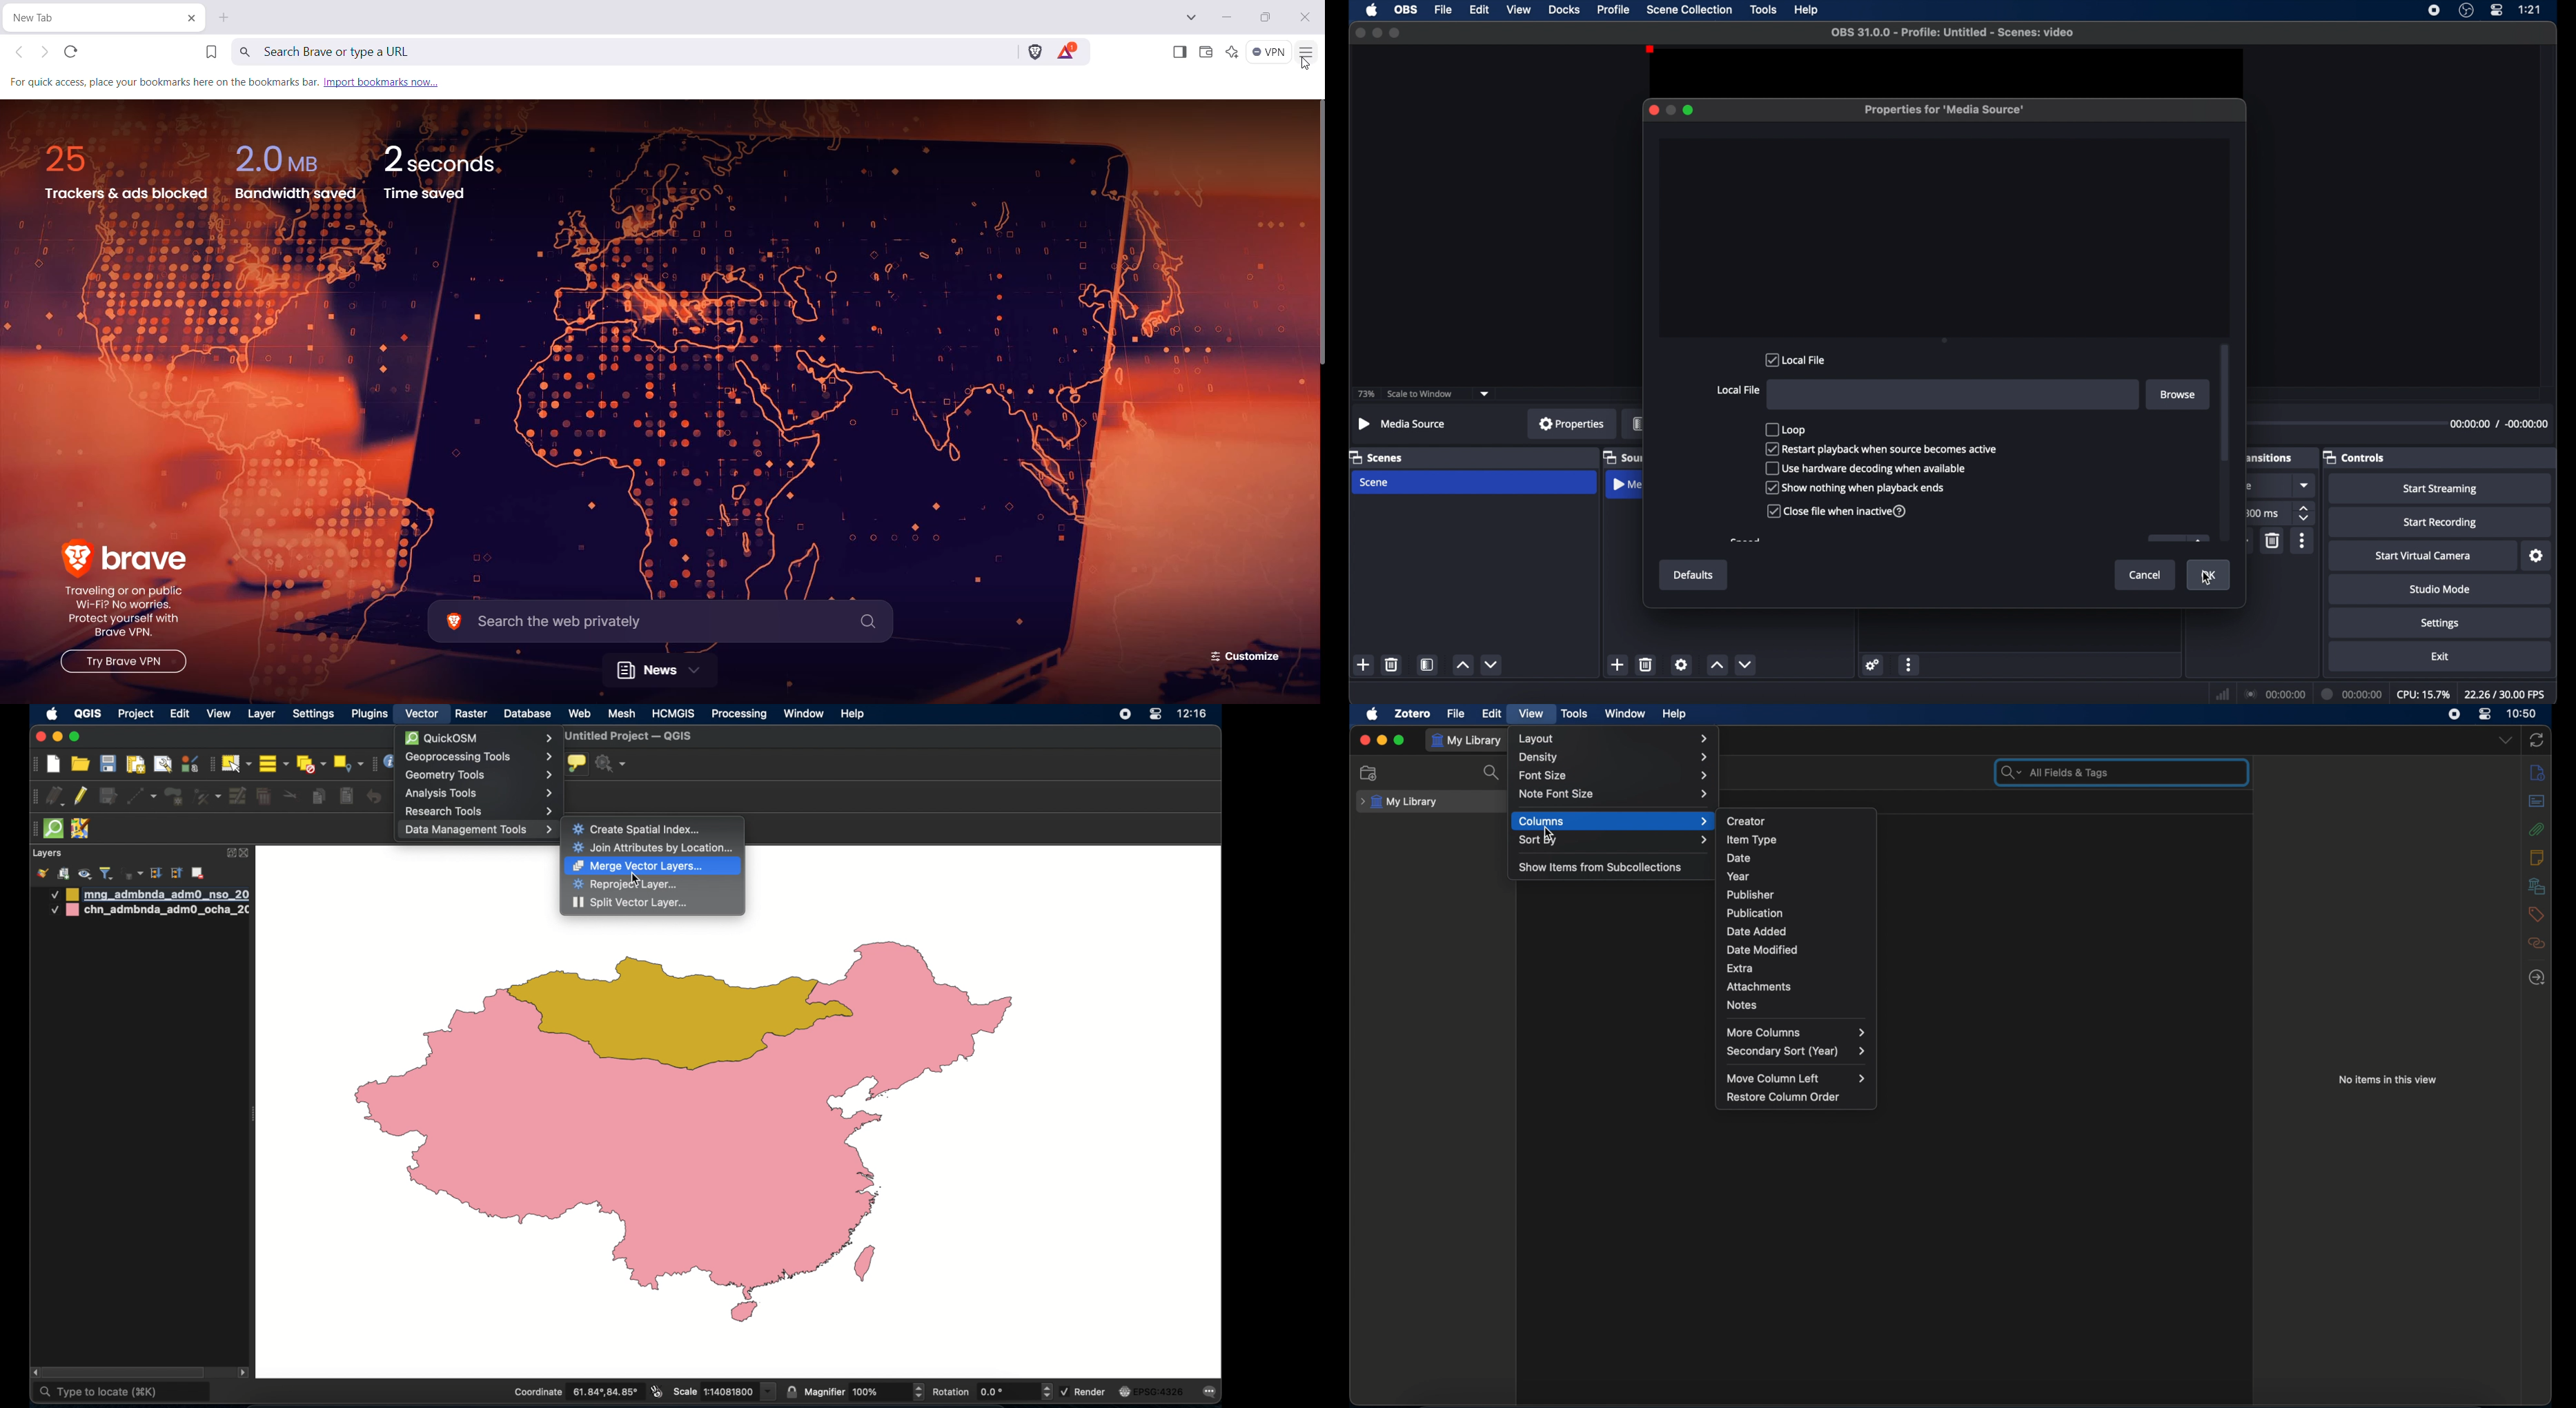 Image resolution: width=2576 pixels, height=1428 pixels. What do you see at coordinates (1381, 740) in the screenshot?
I see `minimize` at bounding box center [1381, 740].